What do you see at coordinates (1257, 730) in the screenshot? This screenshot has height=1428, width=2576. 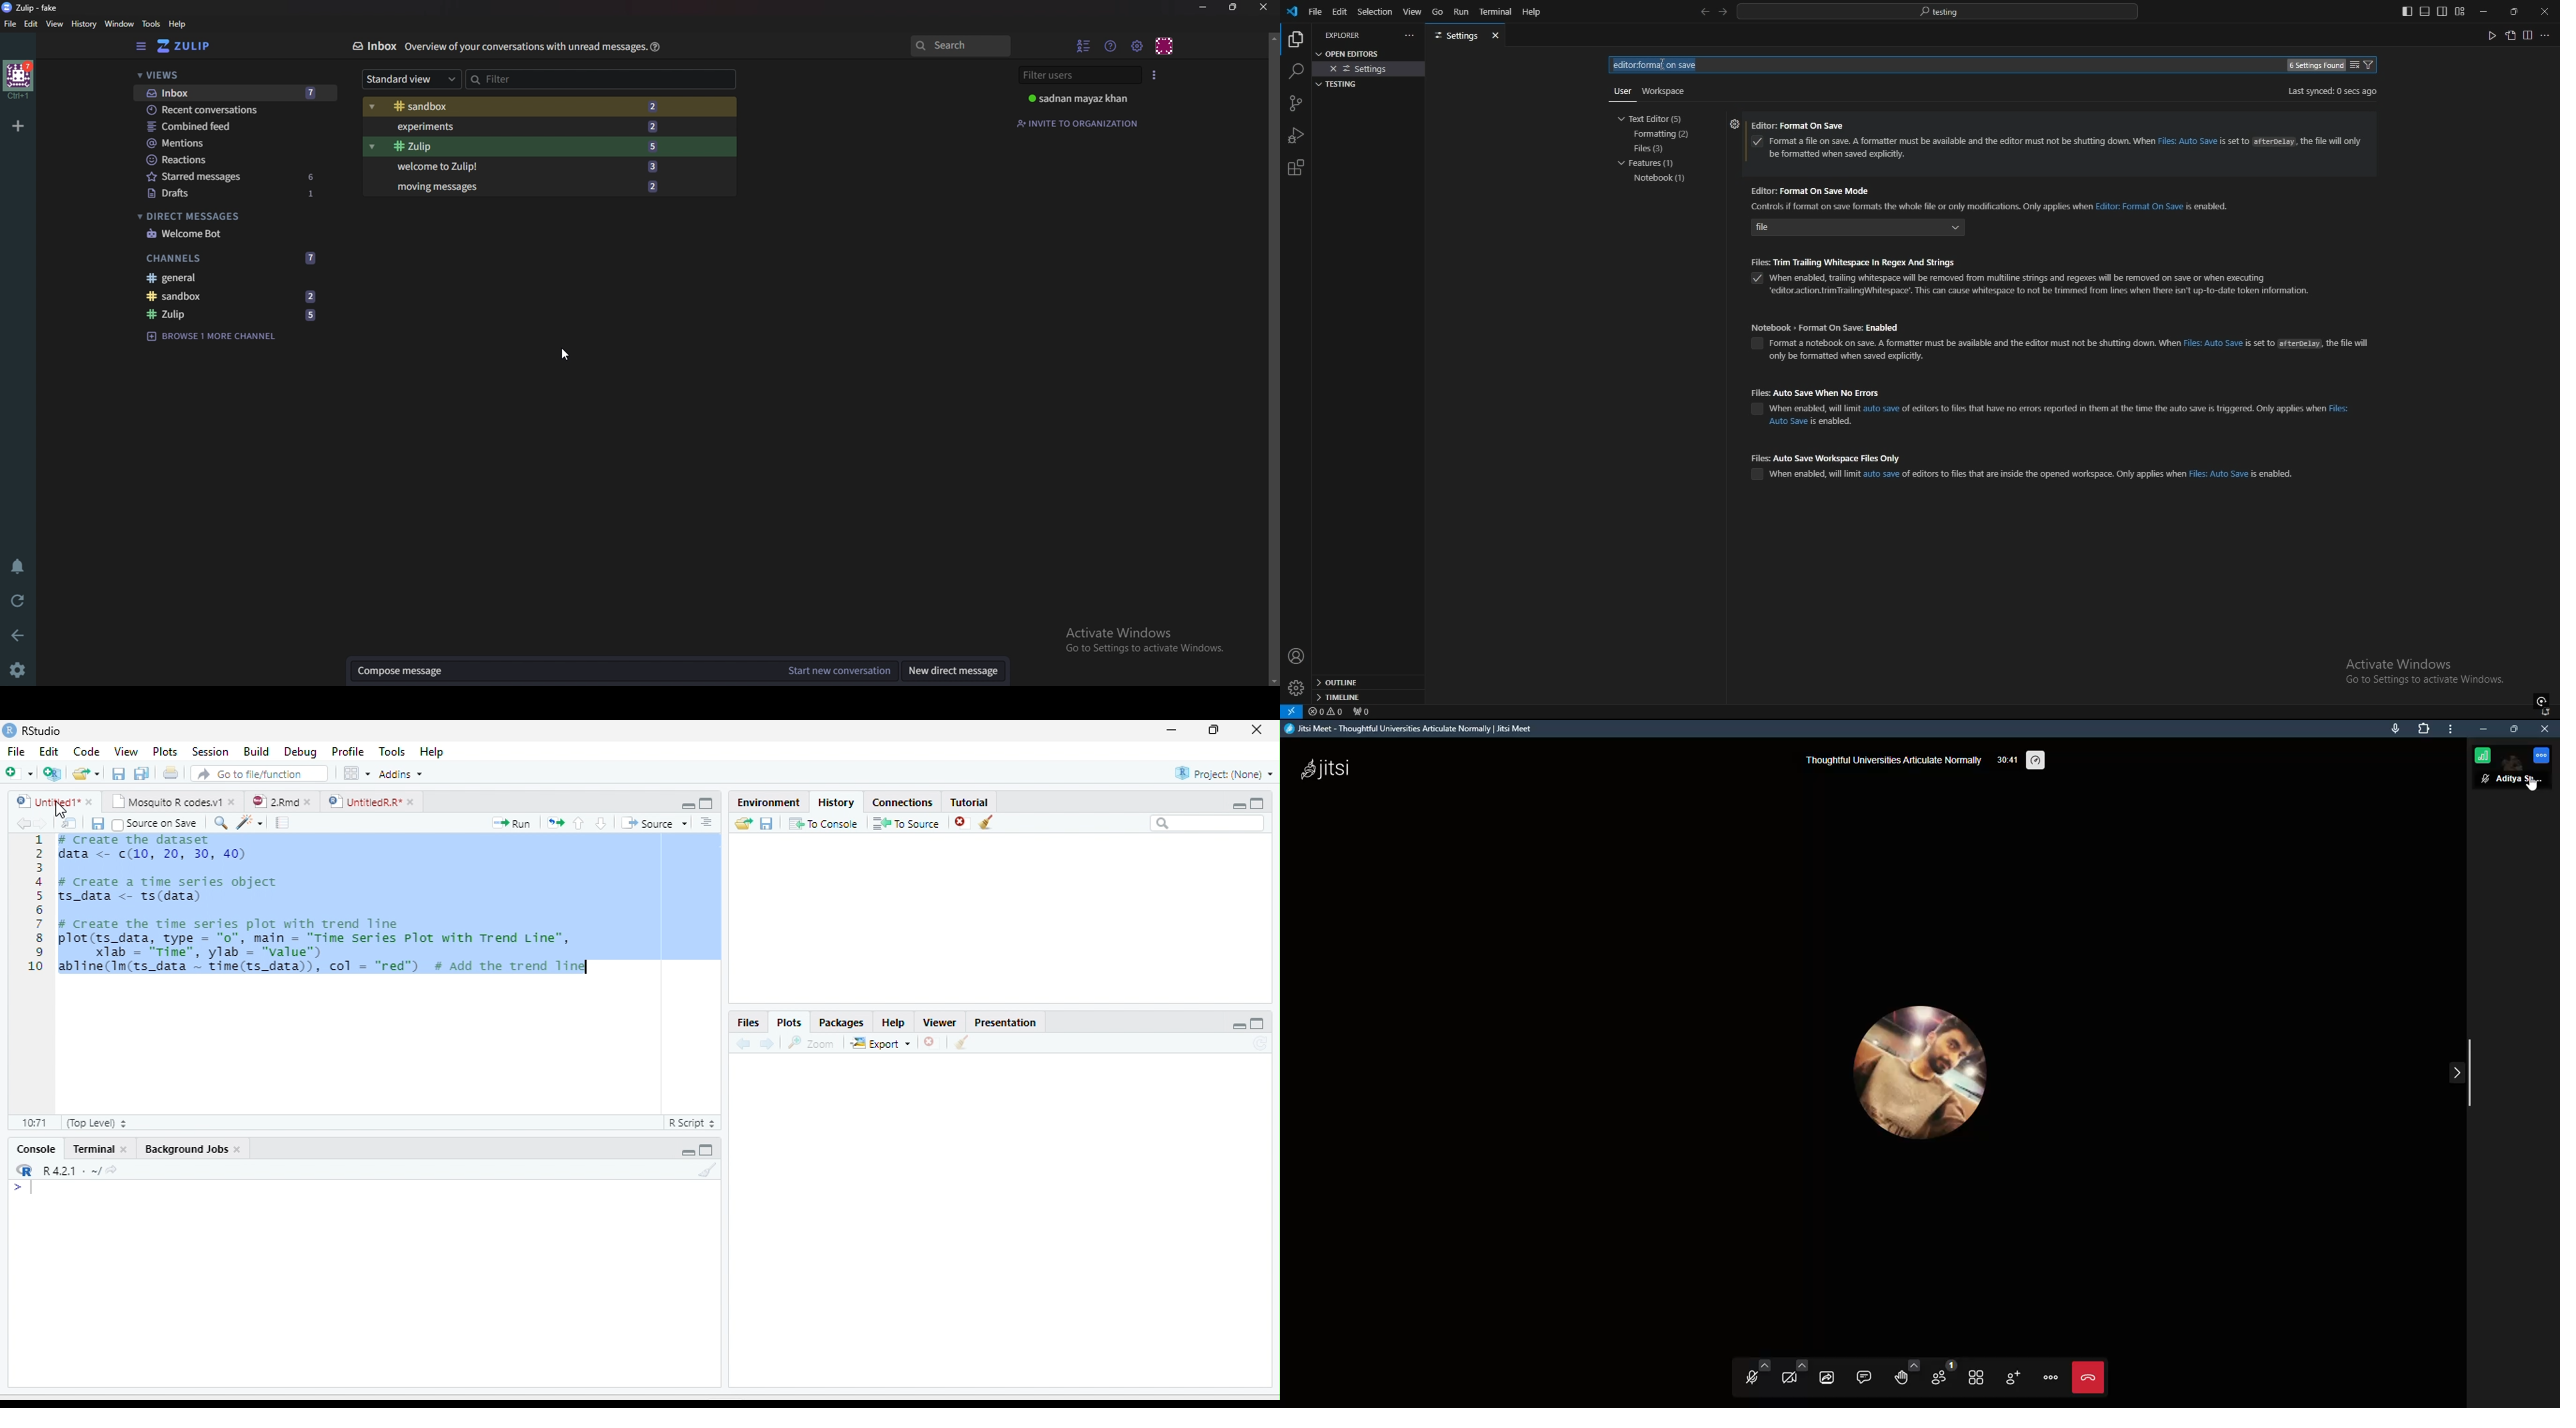 I see `close` at bounding box center [1257, 730].